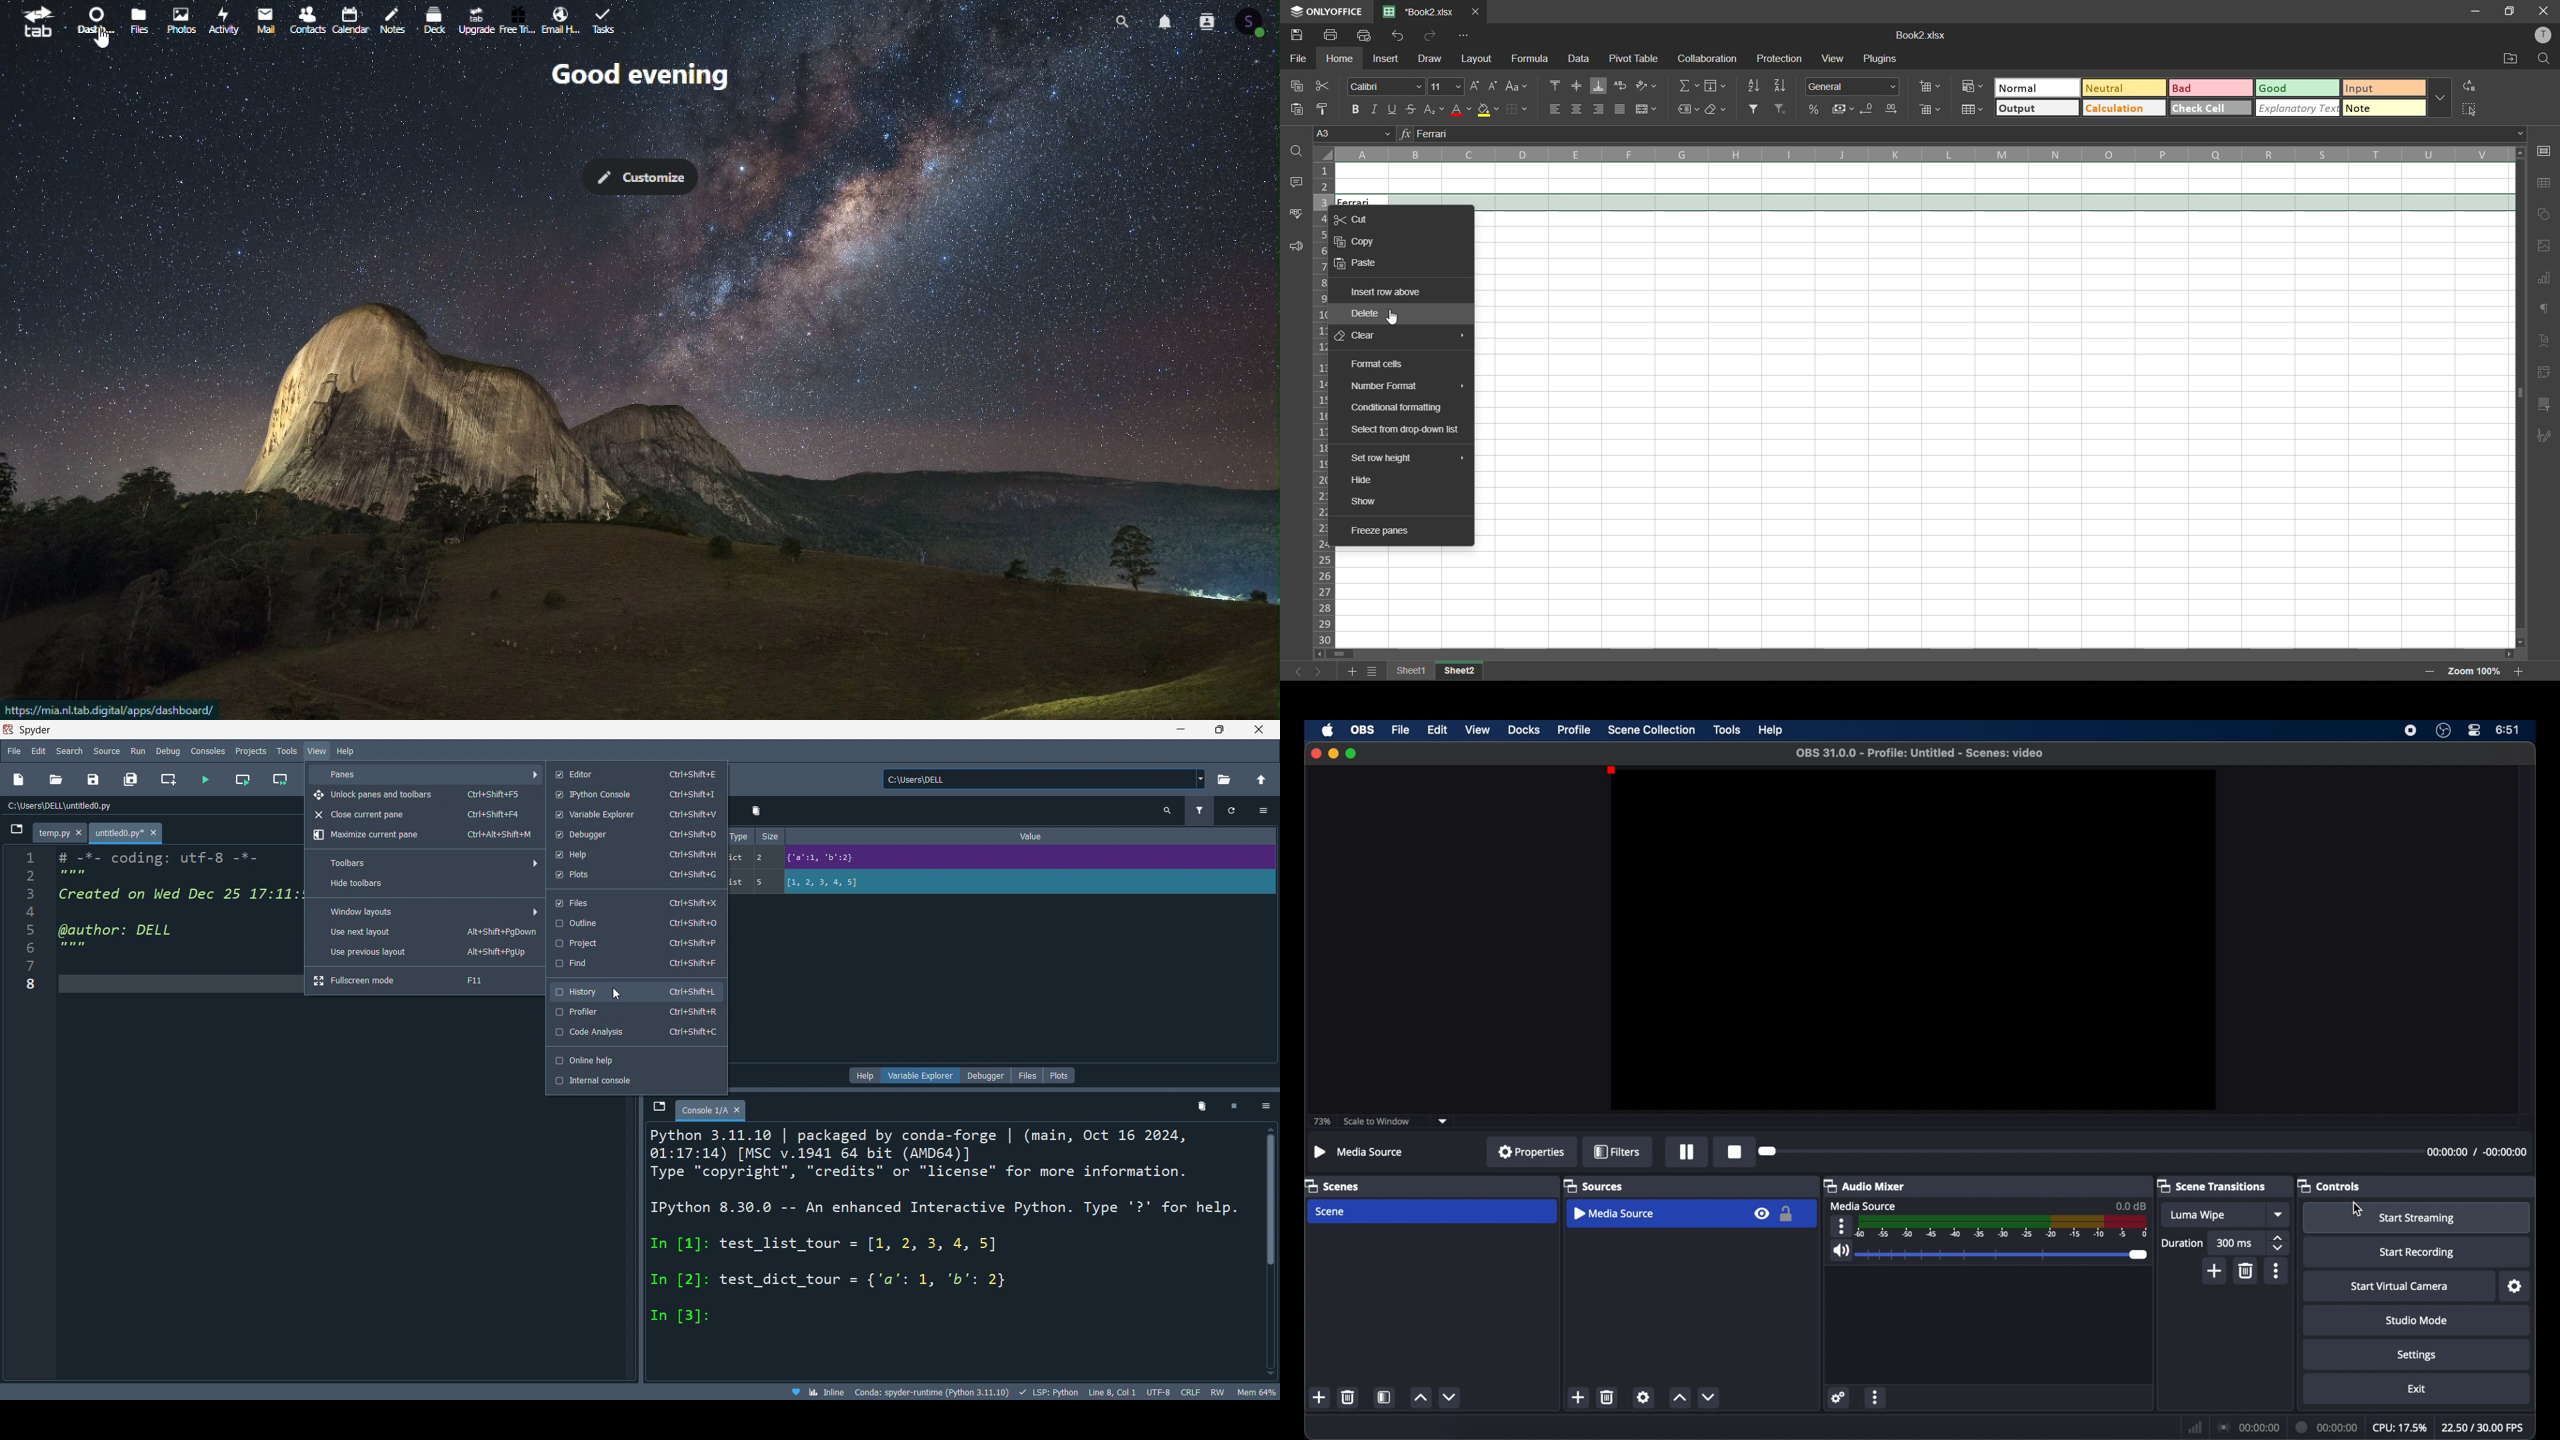 Image resolution: width=2576 pixels, height=1456 pixels. Describe the element at coordinates (635, 854) in the screenshot. I see `help` at that location.